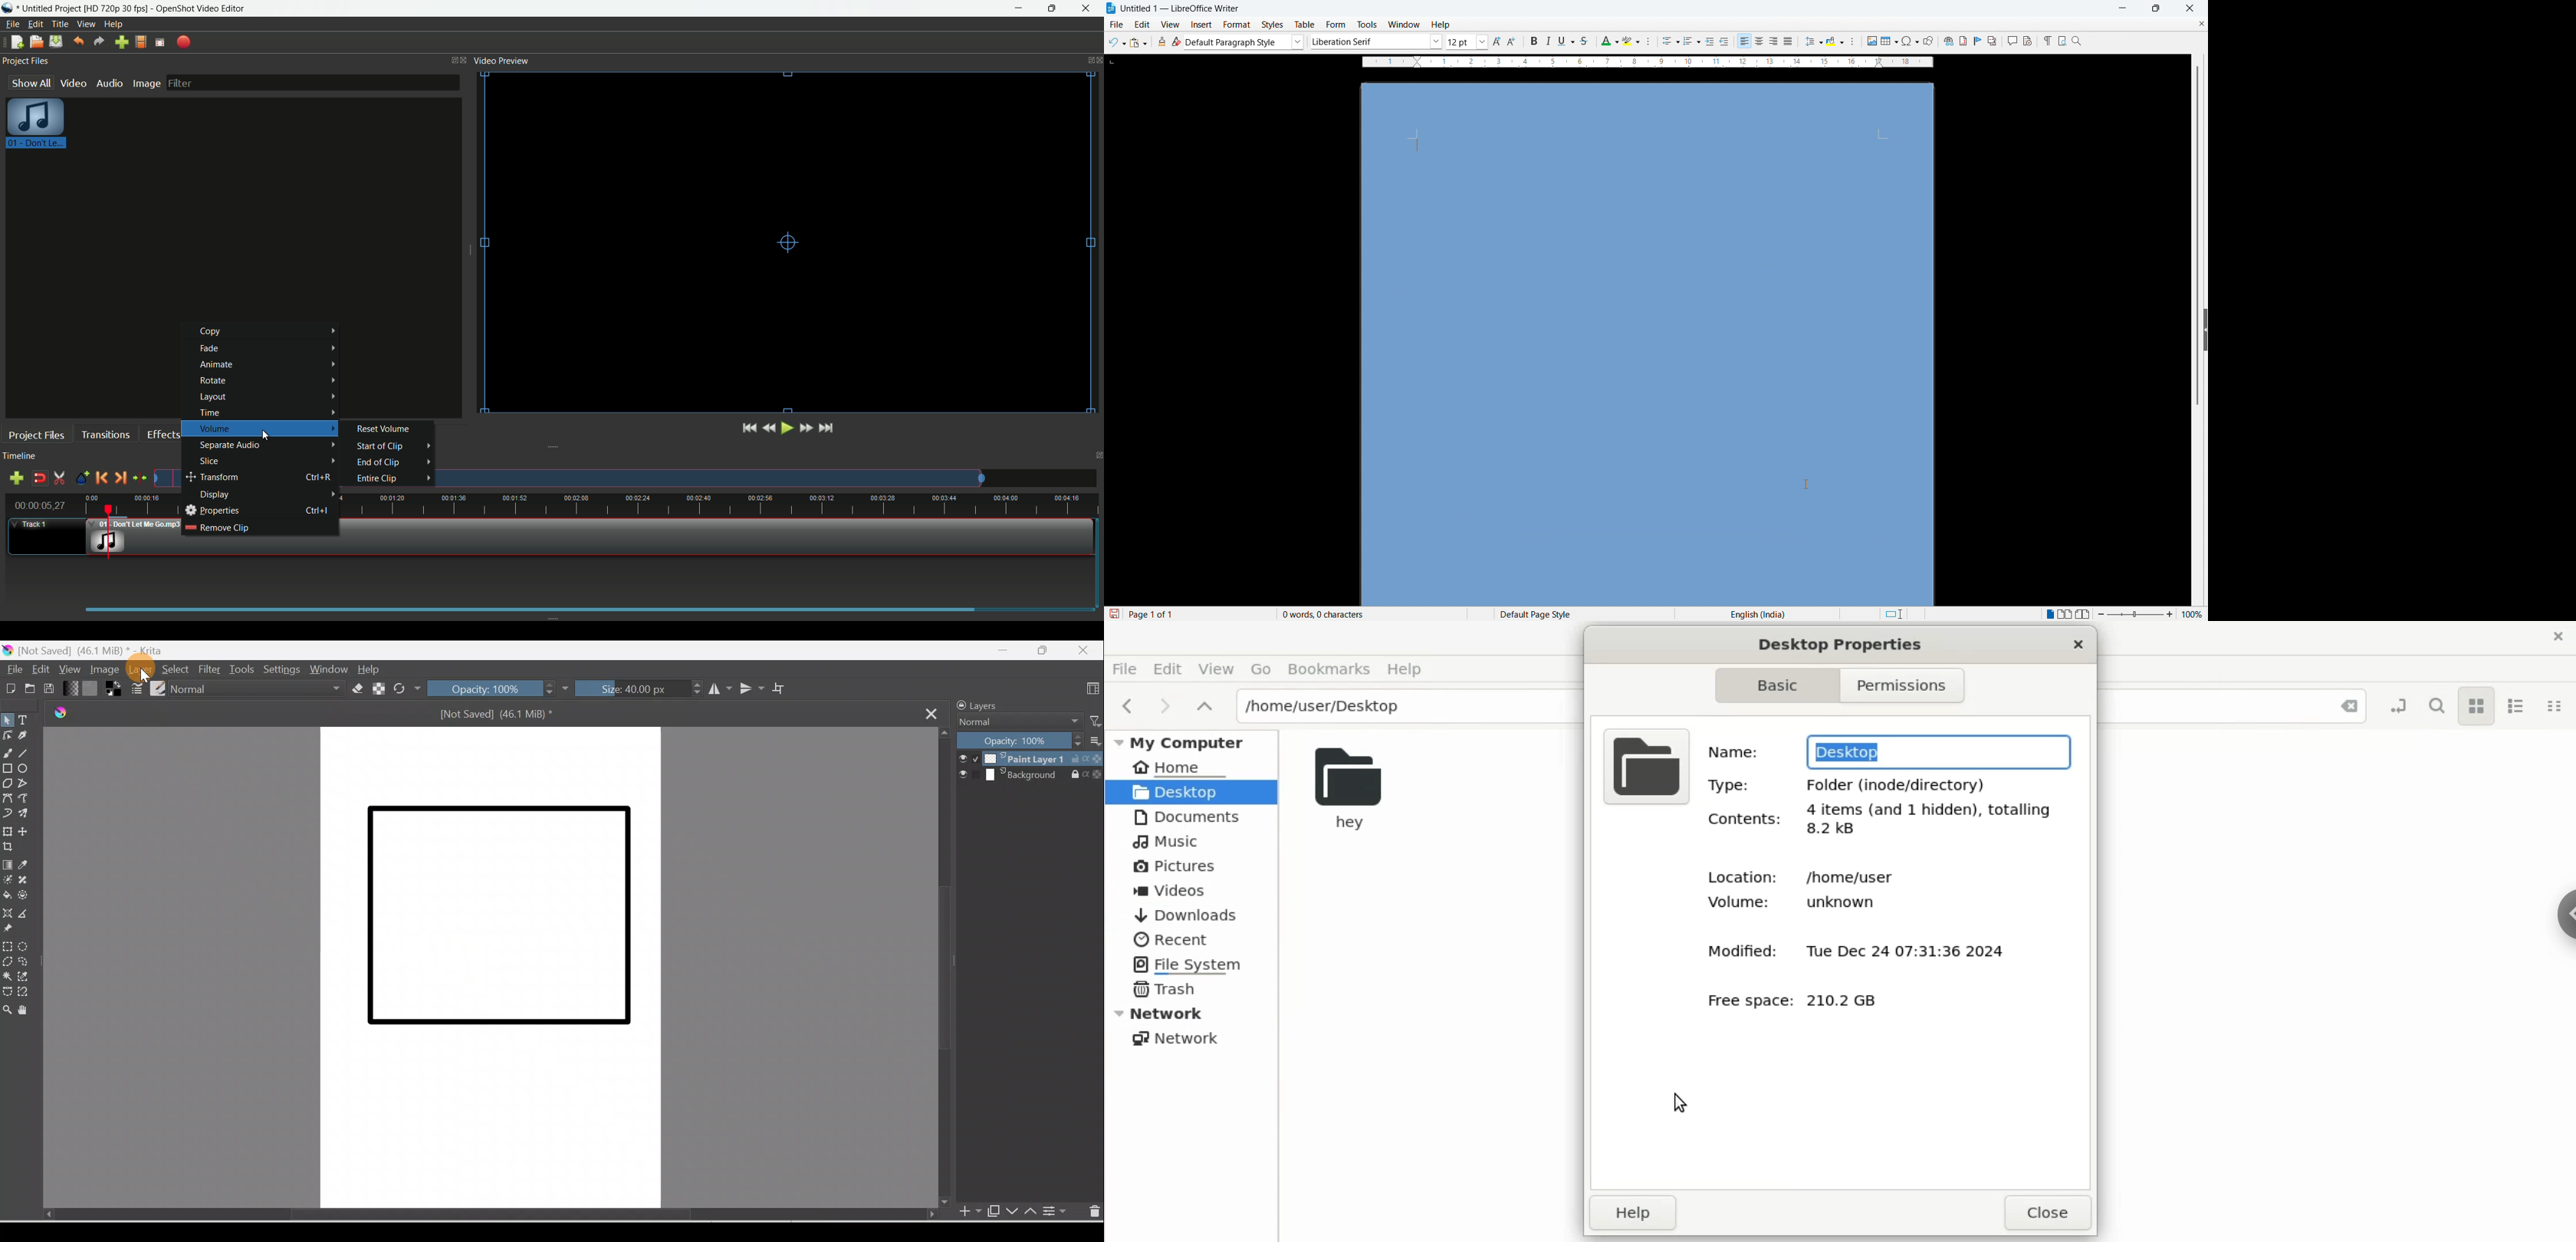  Describe the element at coordinates (1835, 41) in the screenshot. I see `Background colour ` at that location.